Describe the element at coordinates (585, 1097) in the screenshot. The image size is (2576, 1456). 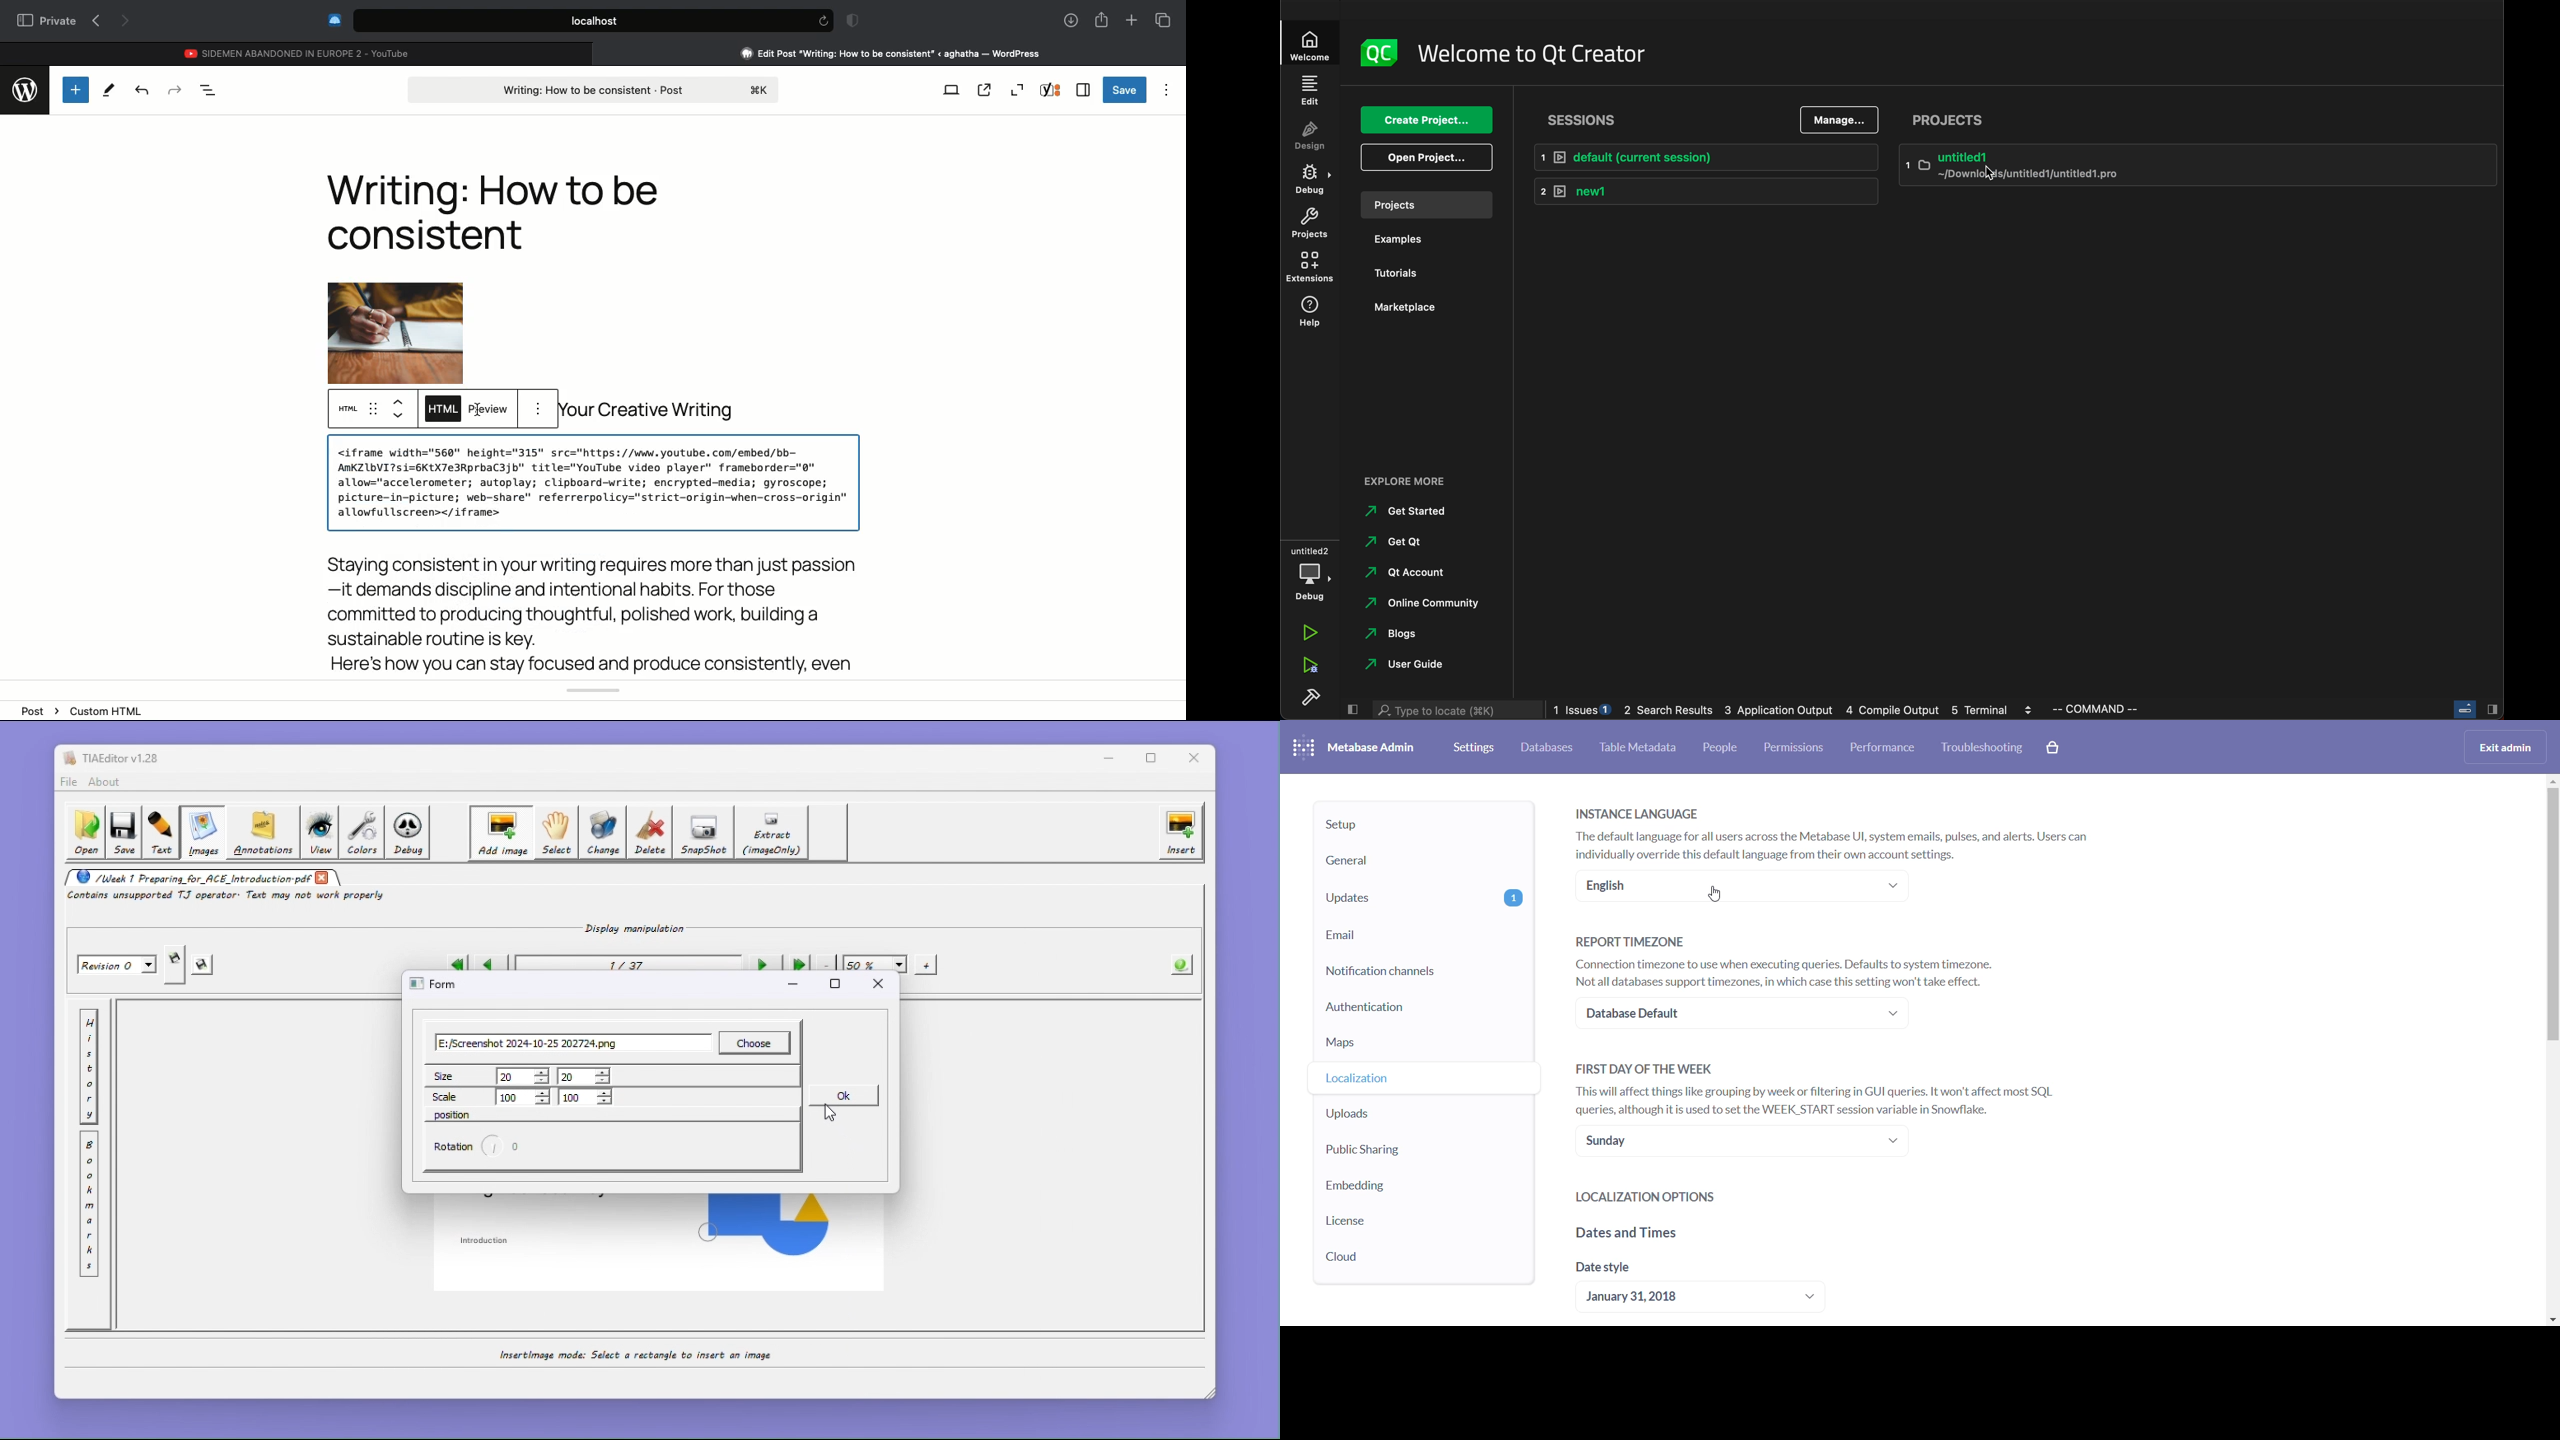
I see `100` at that location.